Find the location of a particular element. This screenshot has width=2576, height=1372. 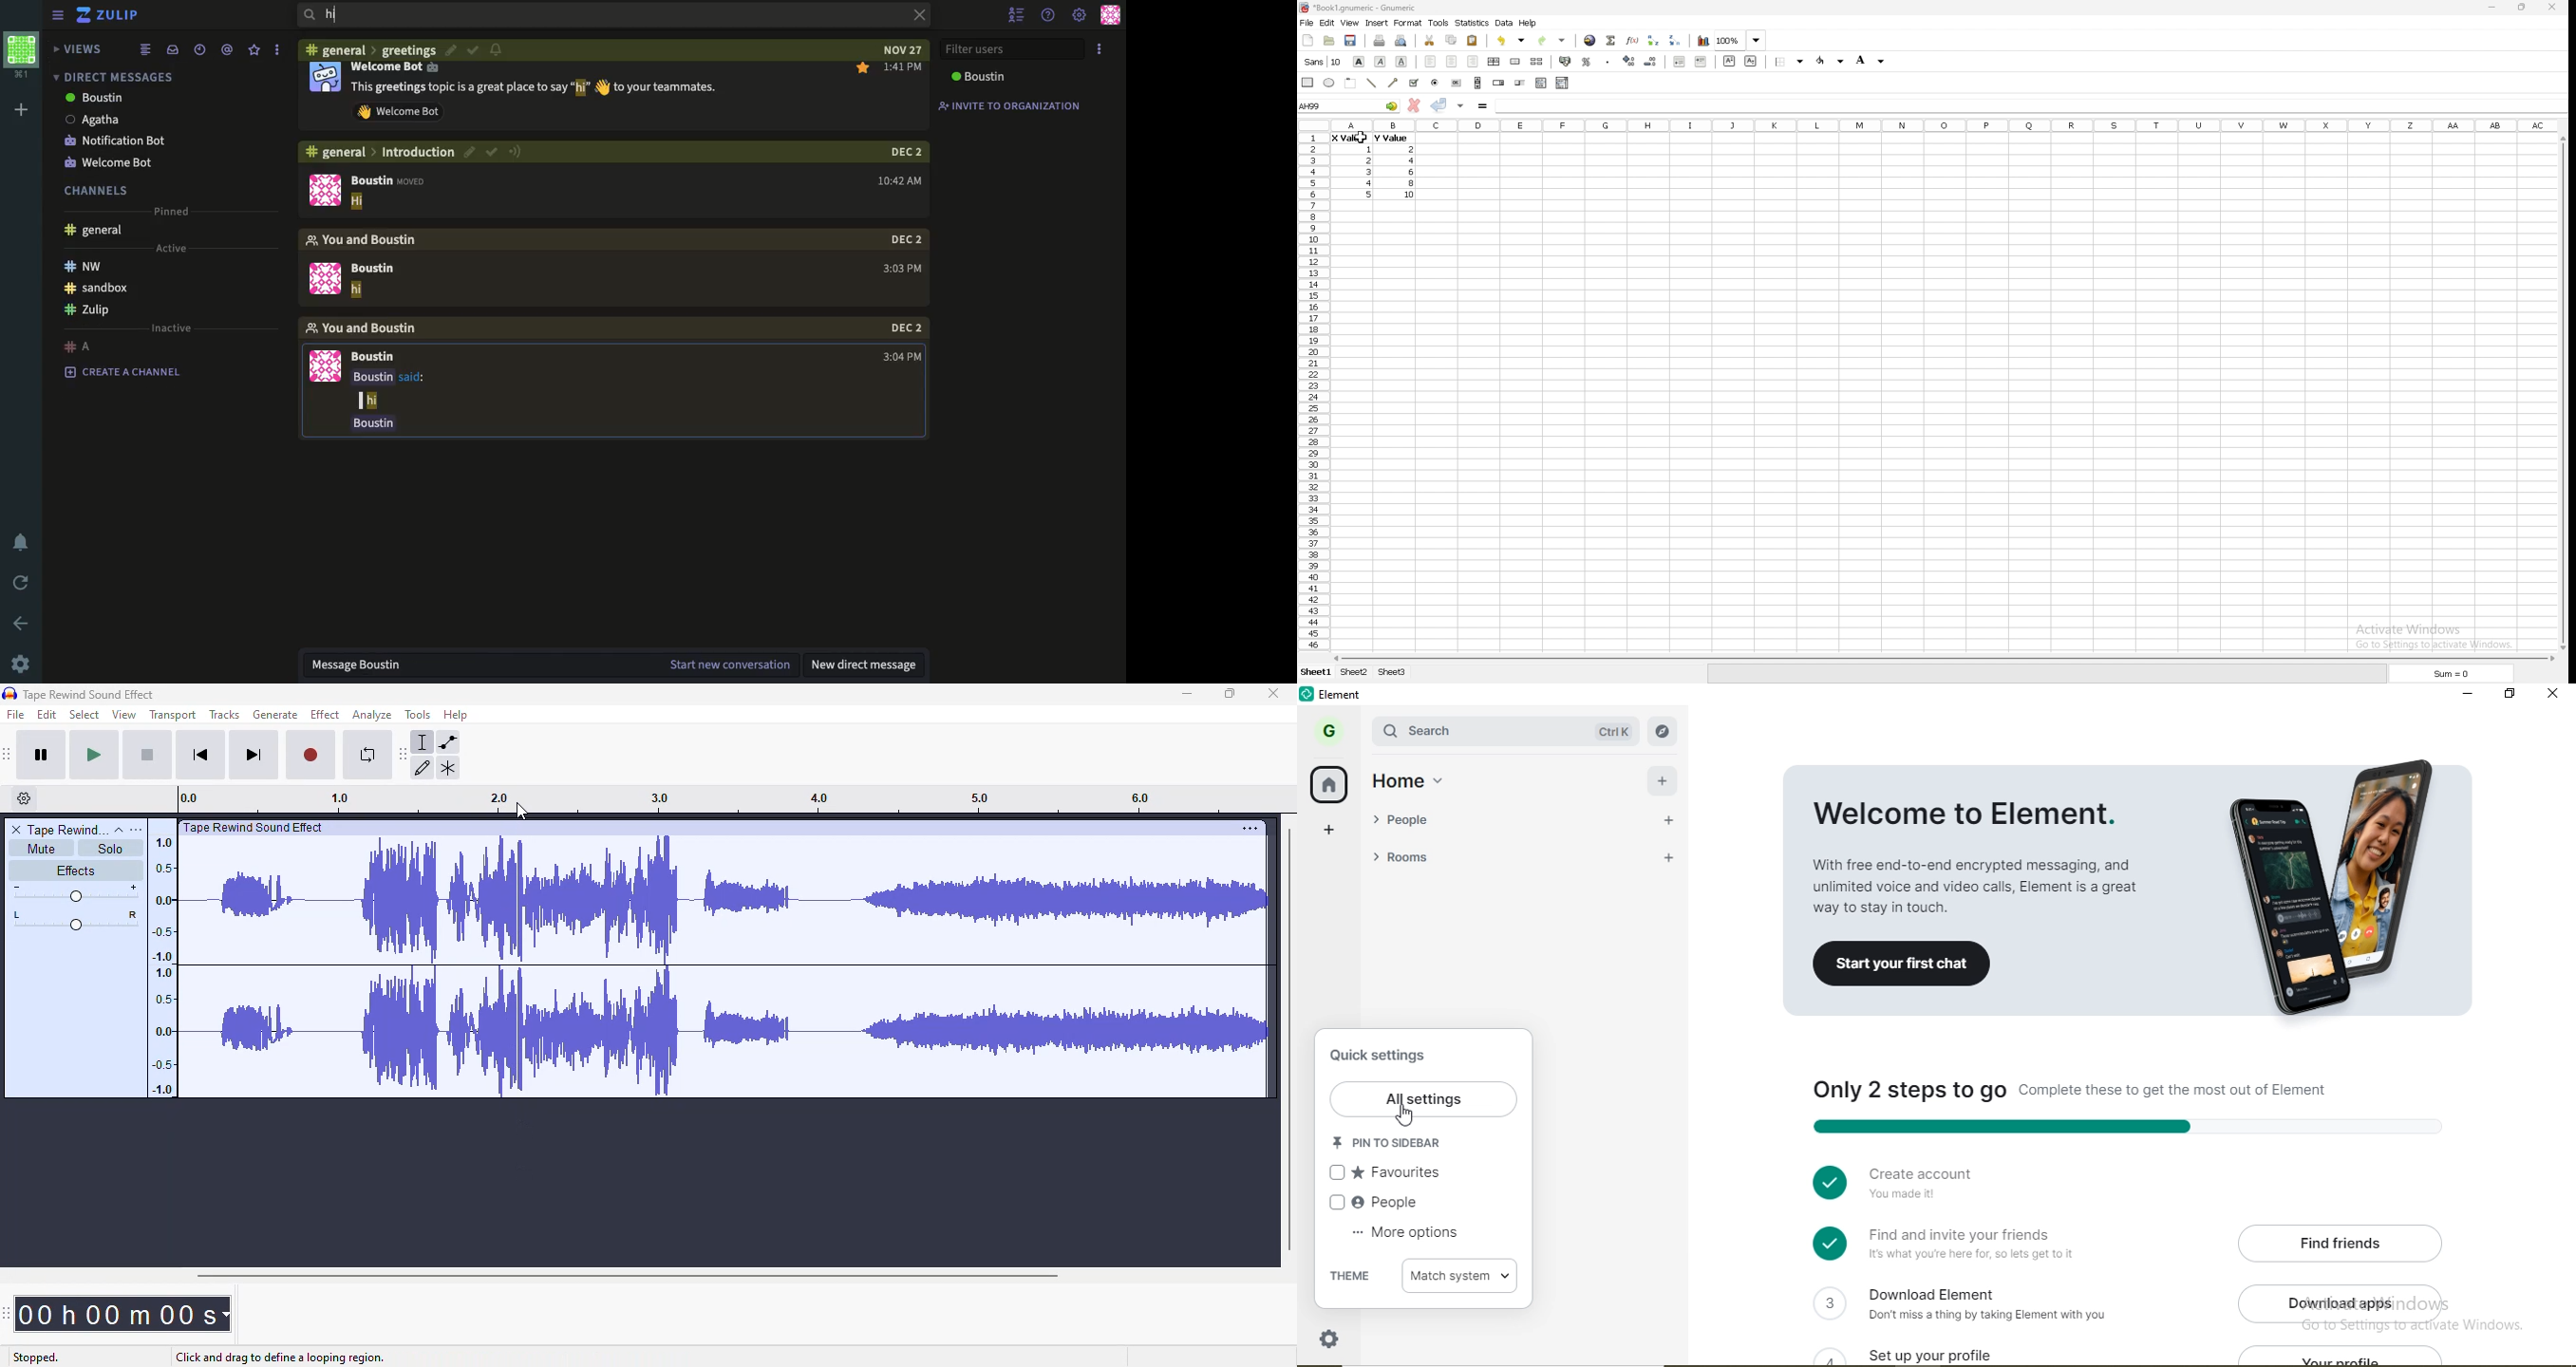

logo is located at coordinates (9, 692).